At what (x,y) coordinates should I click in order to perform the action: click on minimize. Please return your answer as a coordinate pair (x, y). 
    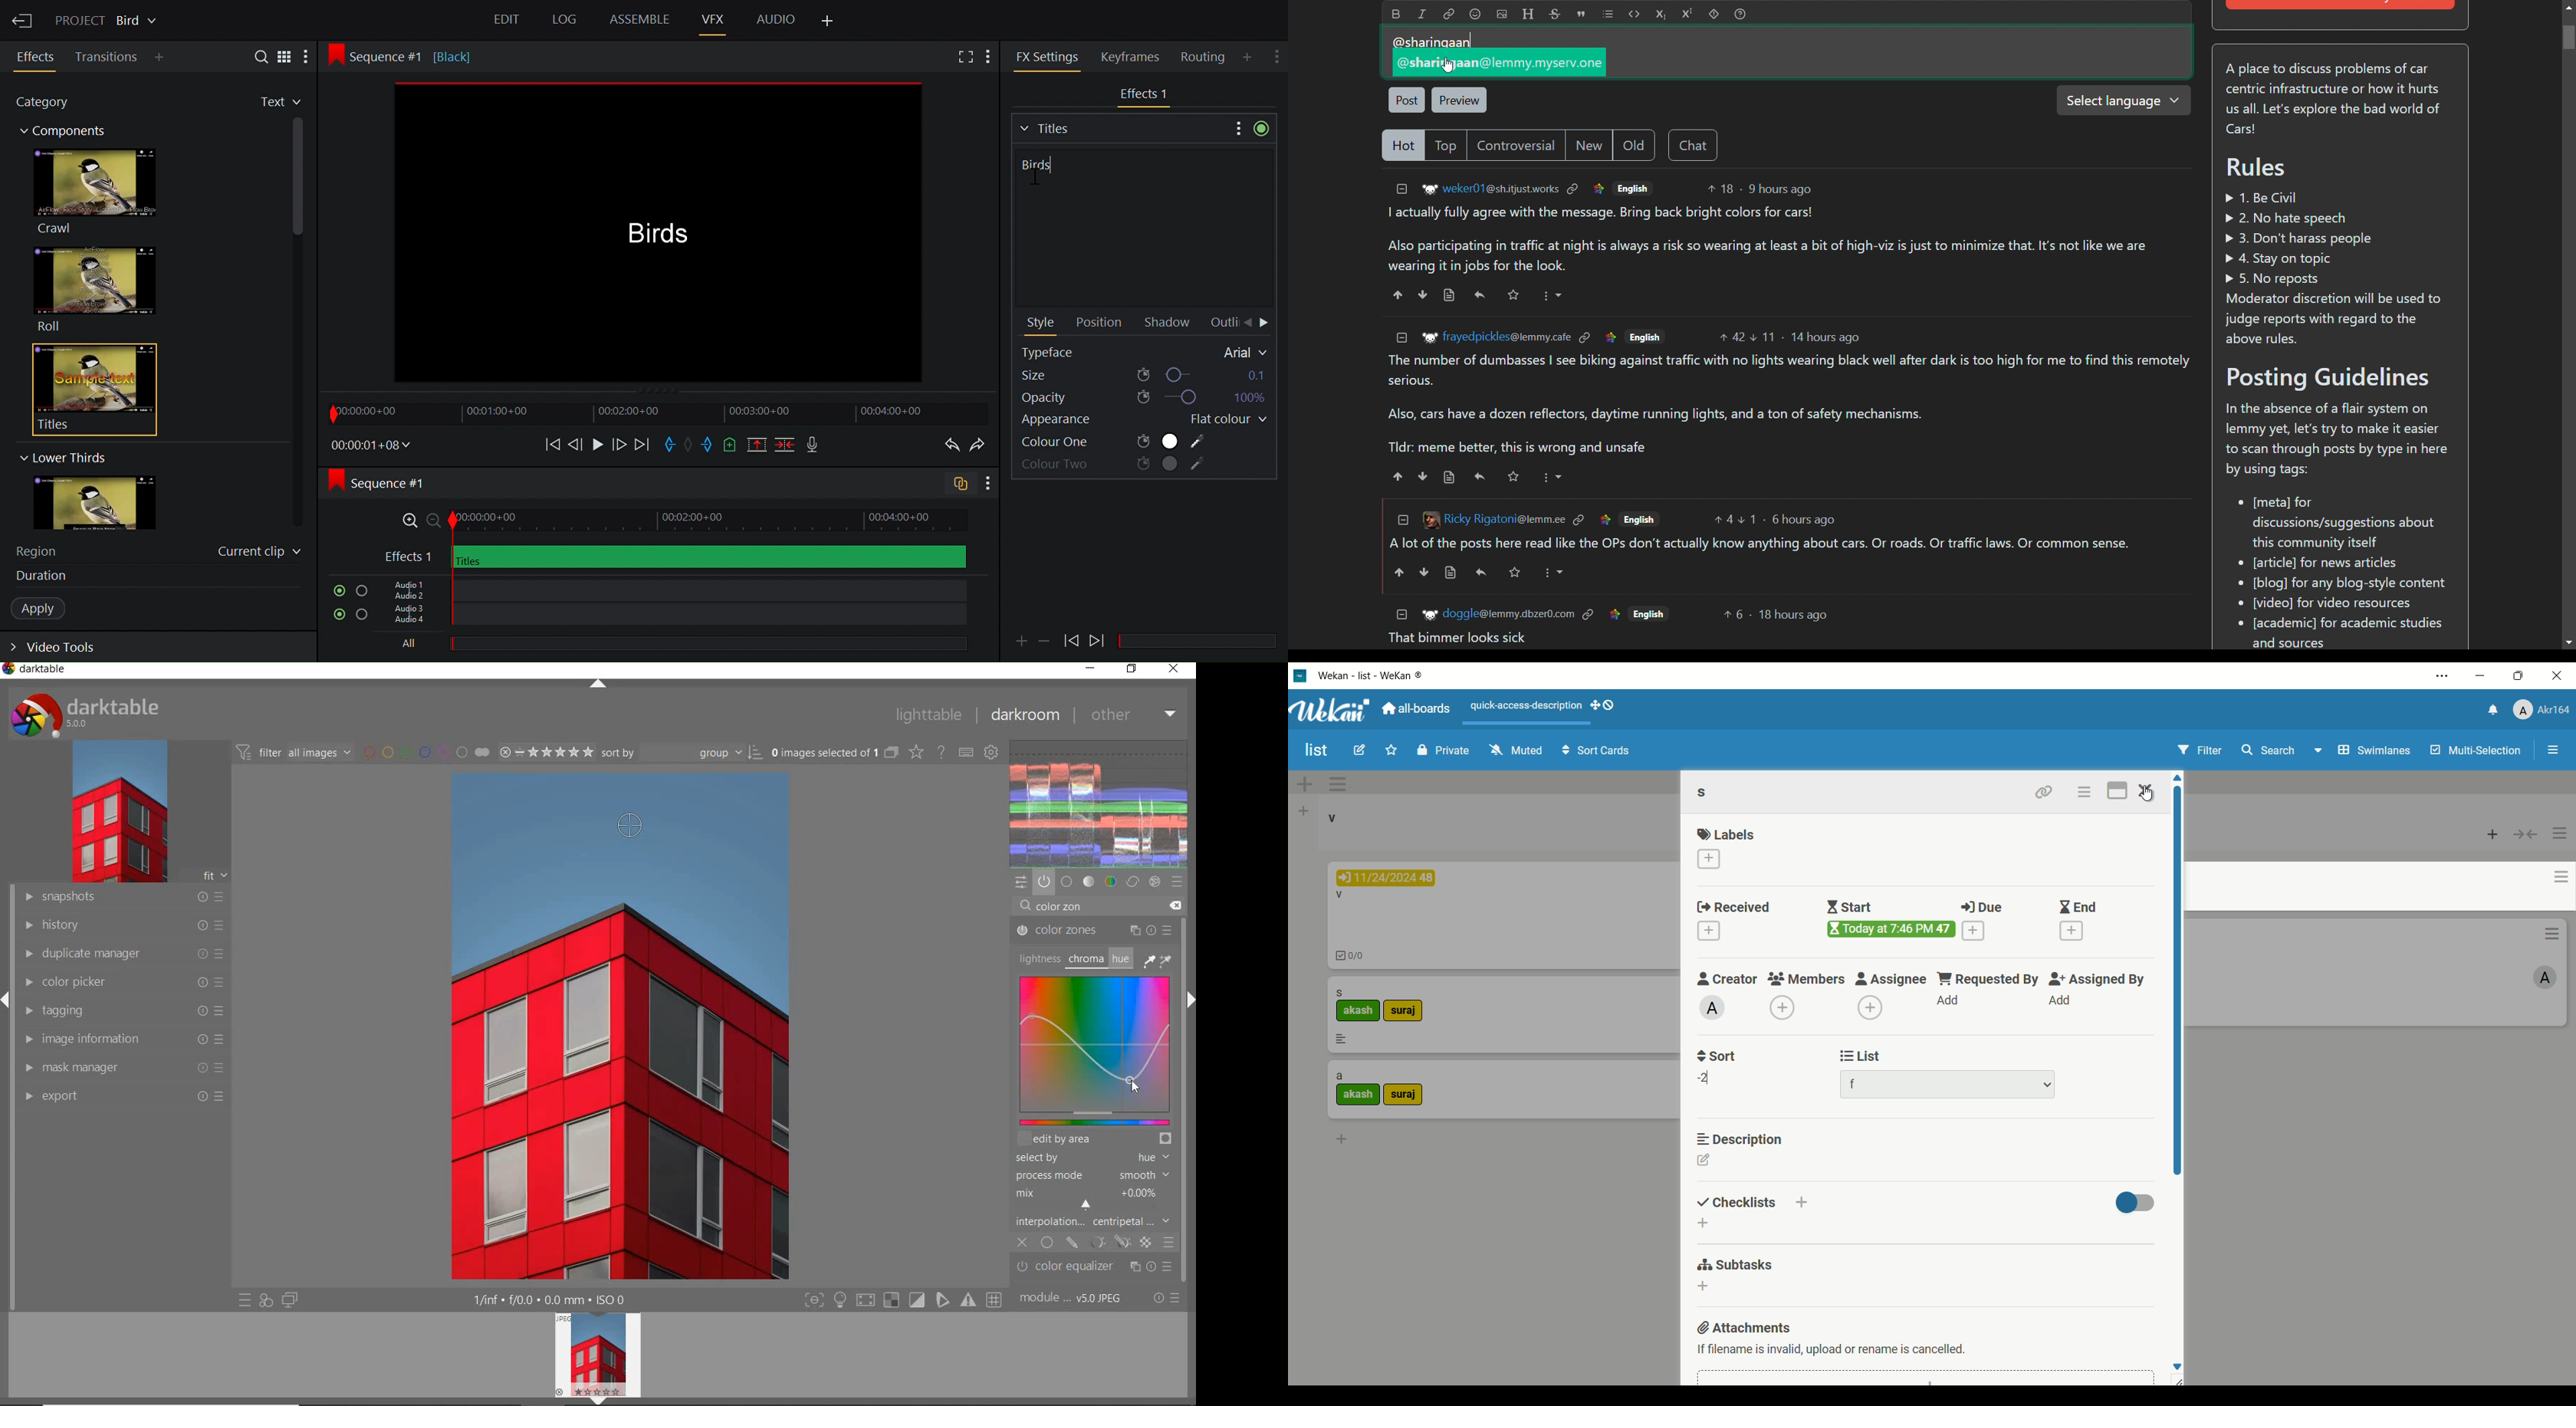
    Looking at the image, I should click on (1091, 669).